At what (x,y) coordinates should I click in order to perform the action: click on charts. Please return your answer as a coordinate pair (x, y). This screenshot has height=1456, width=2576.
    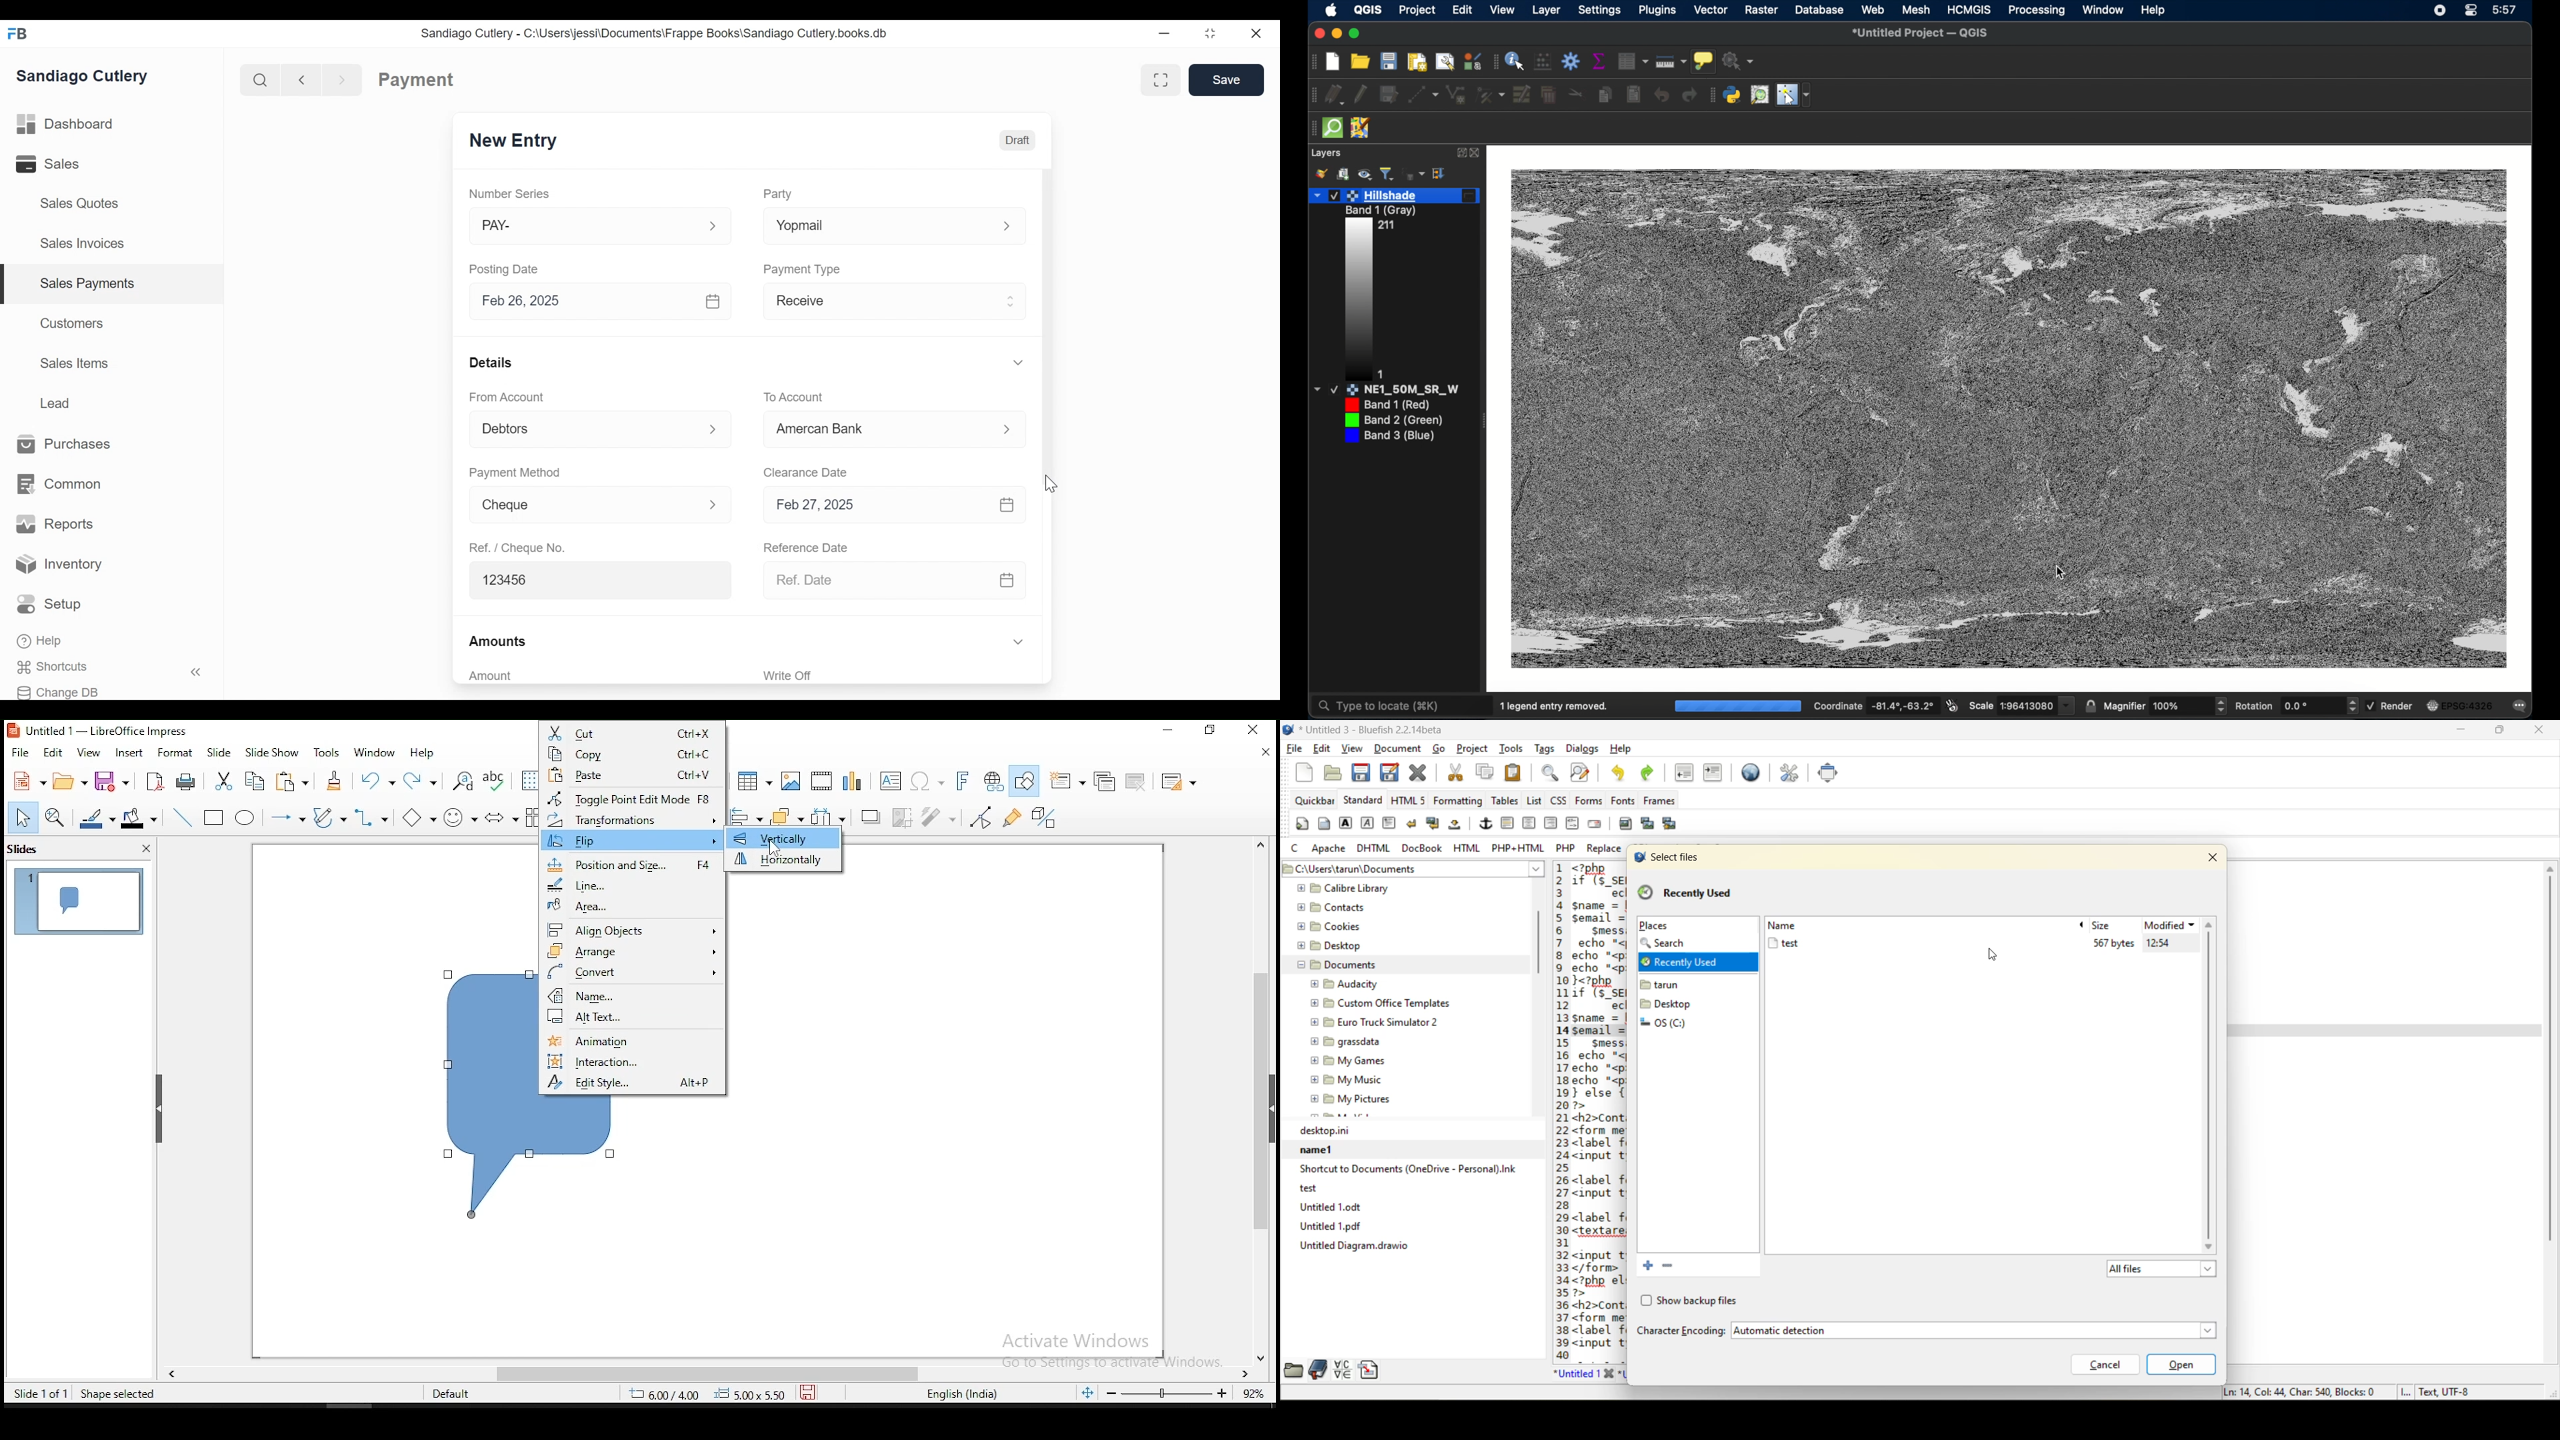
    Looking at the image, I should click on (854, 780).